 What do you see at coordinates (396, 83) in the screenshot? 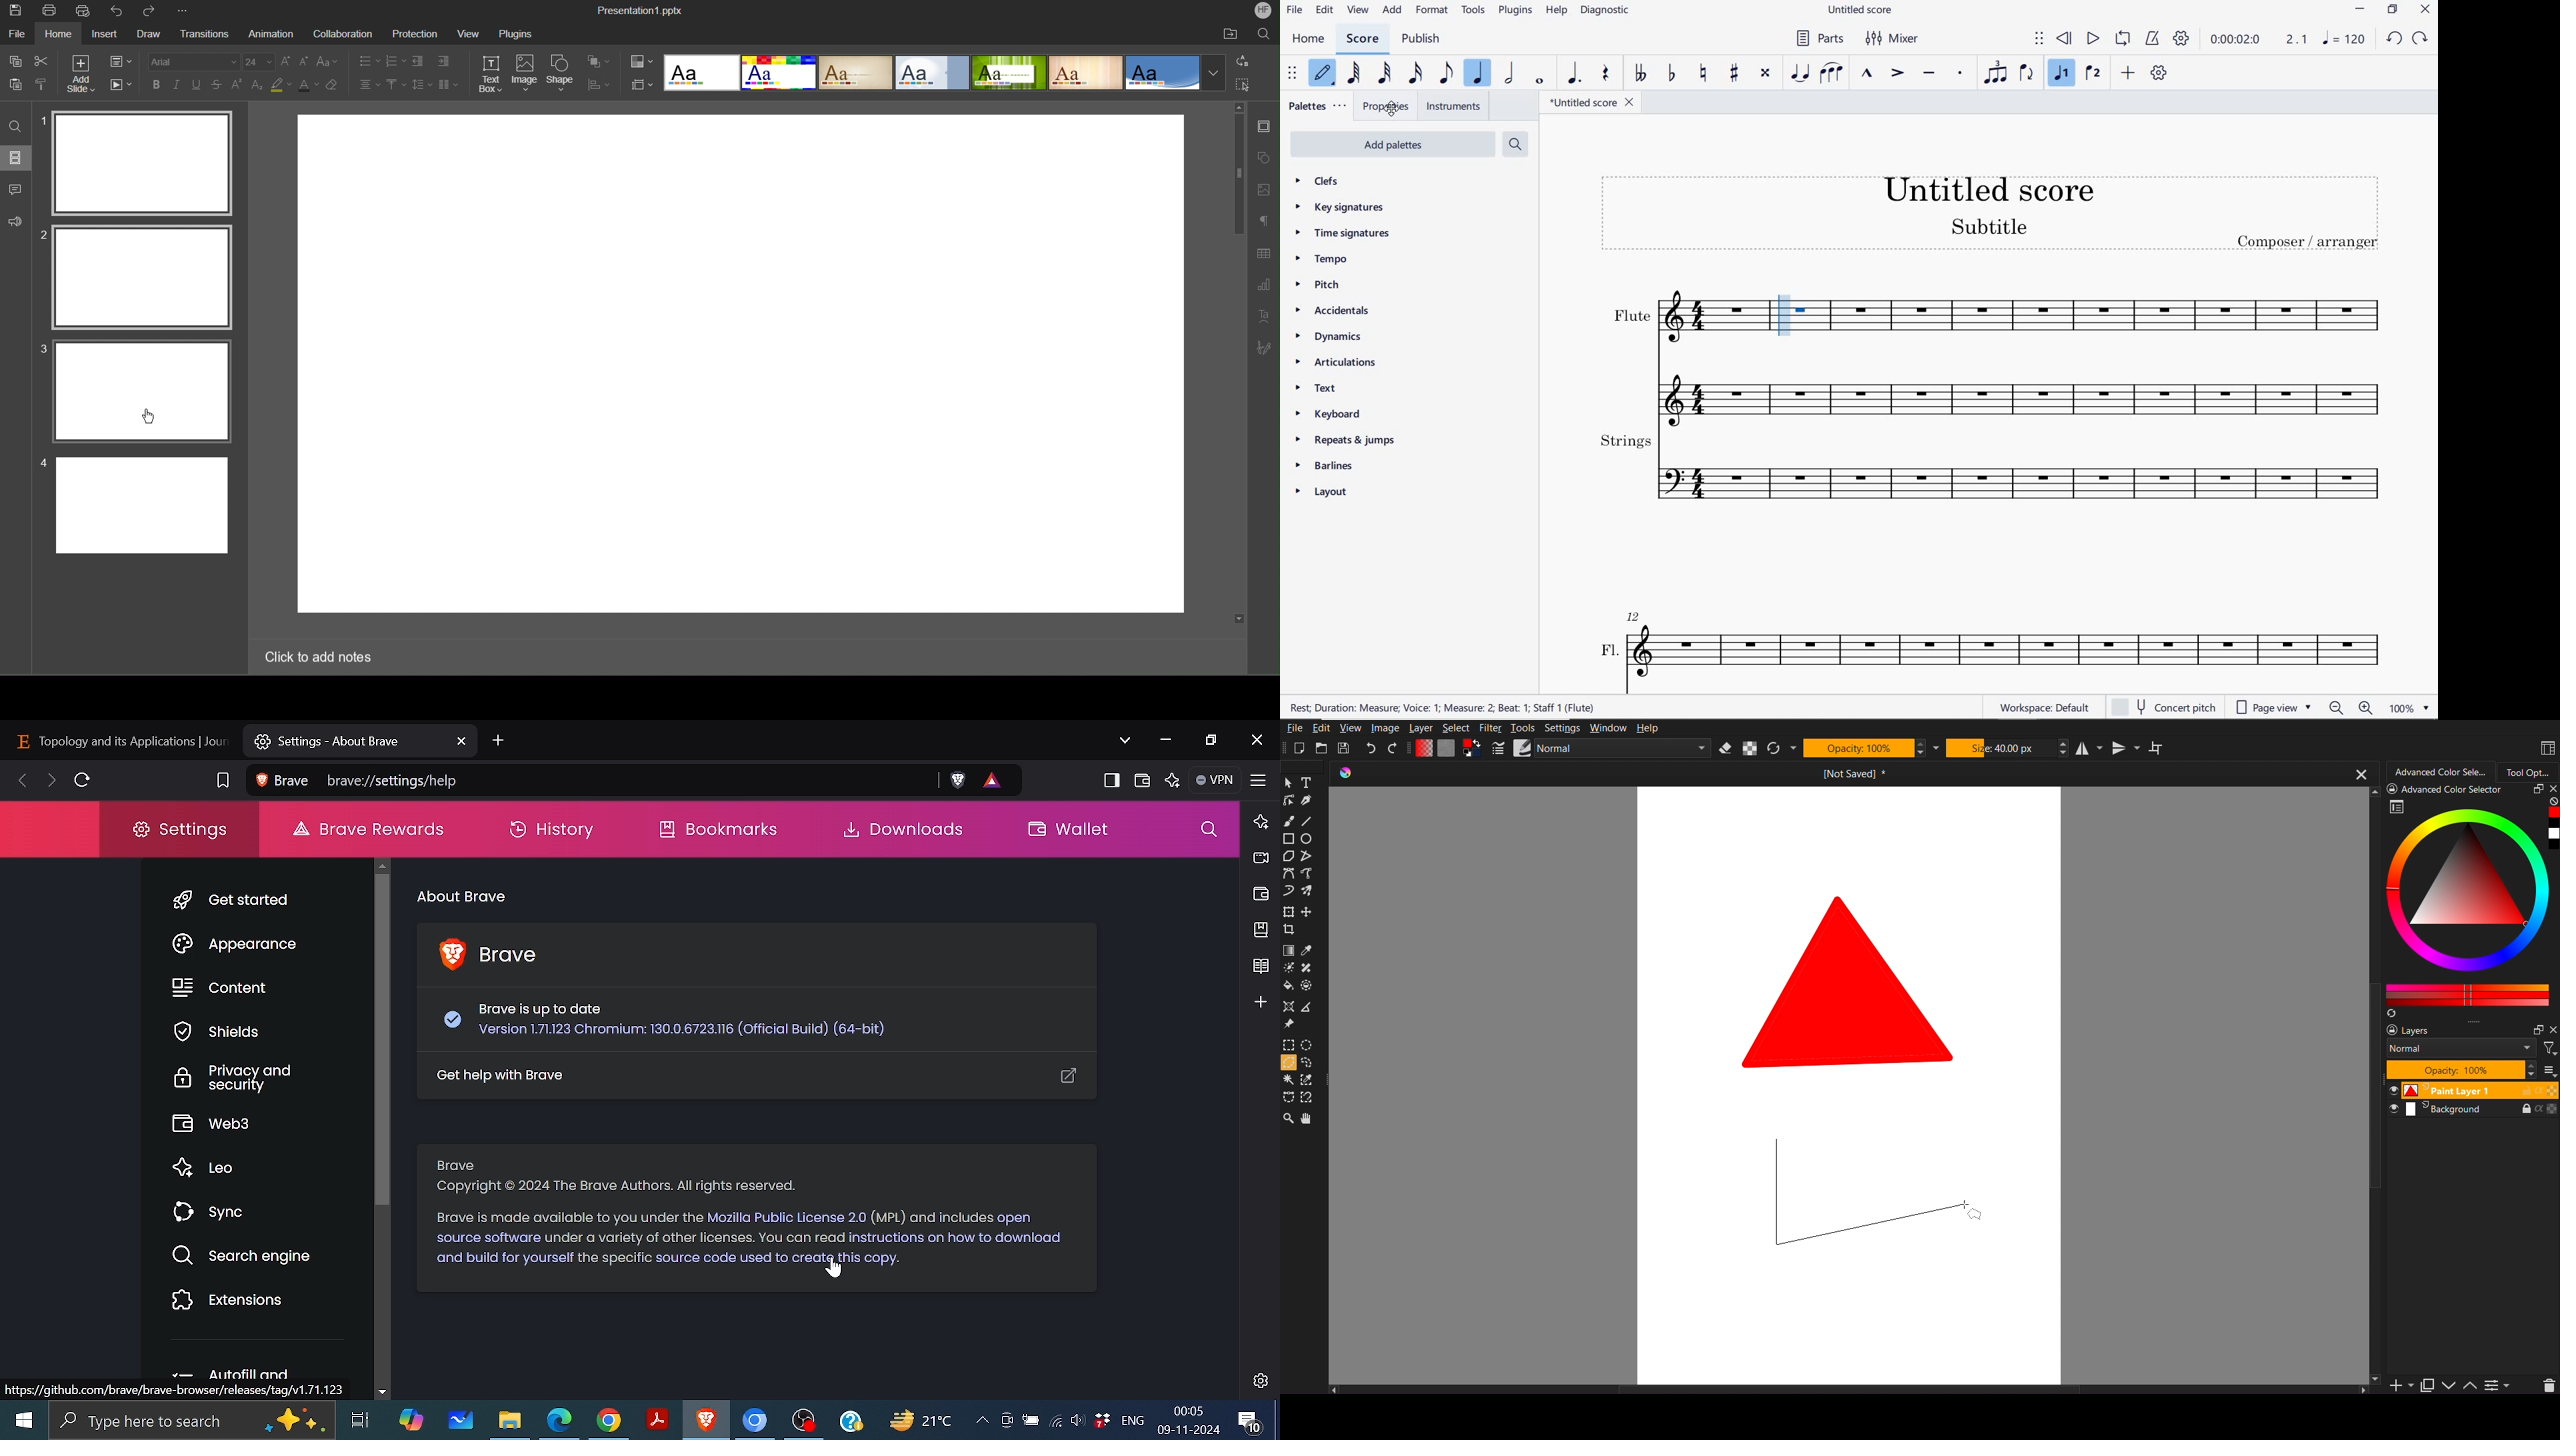
I see `Vertical Align` at bounding box center [396, 83].